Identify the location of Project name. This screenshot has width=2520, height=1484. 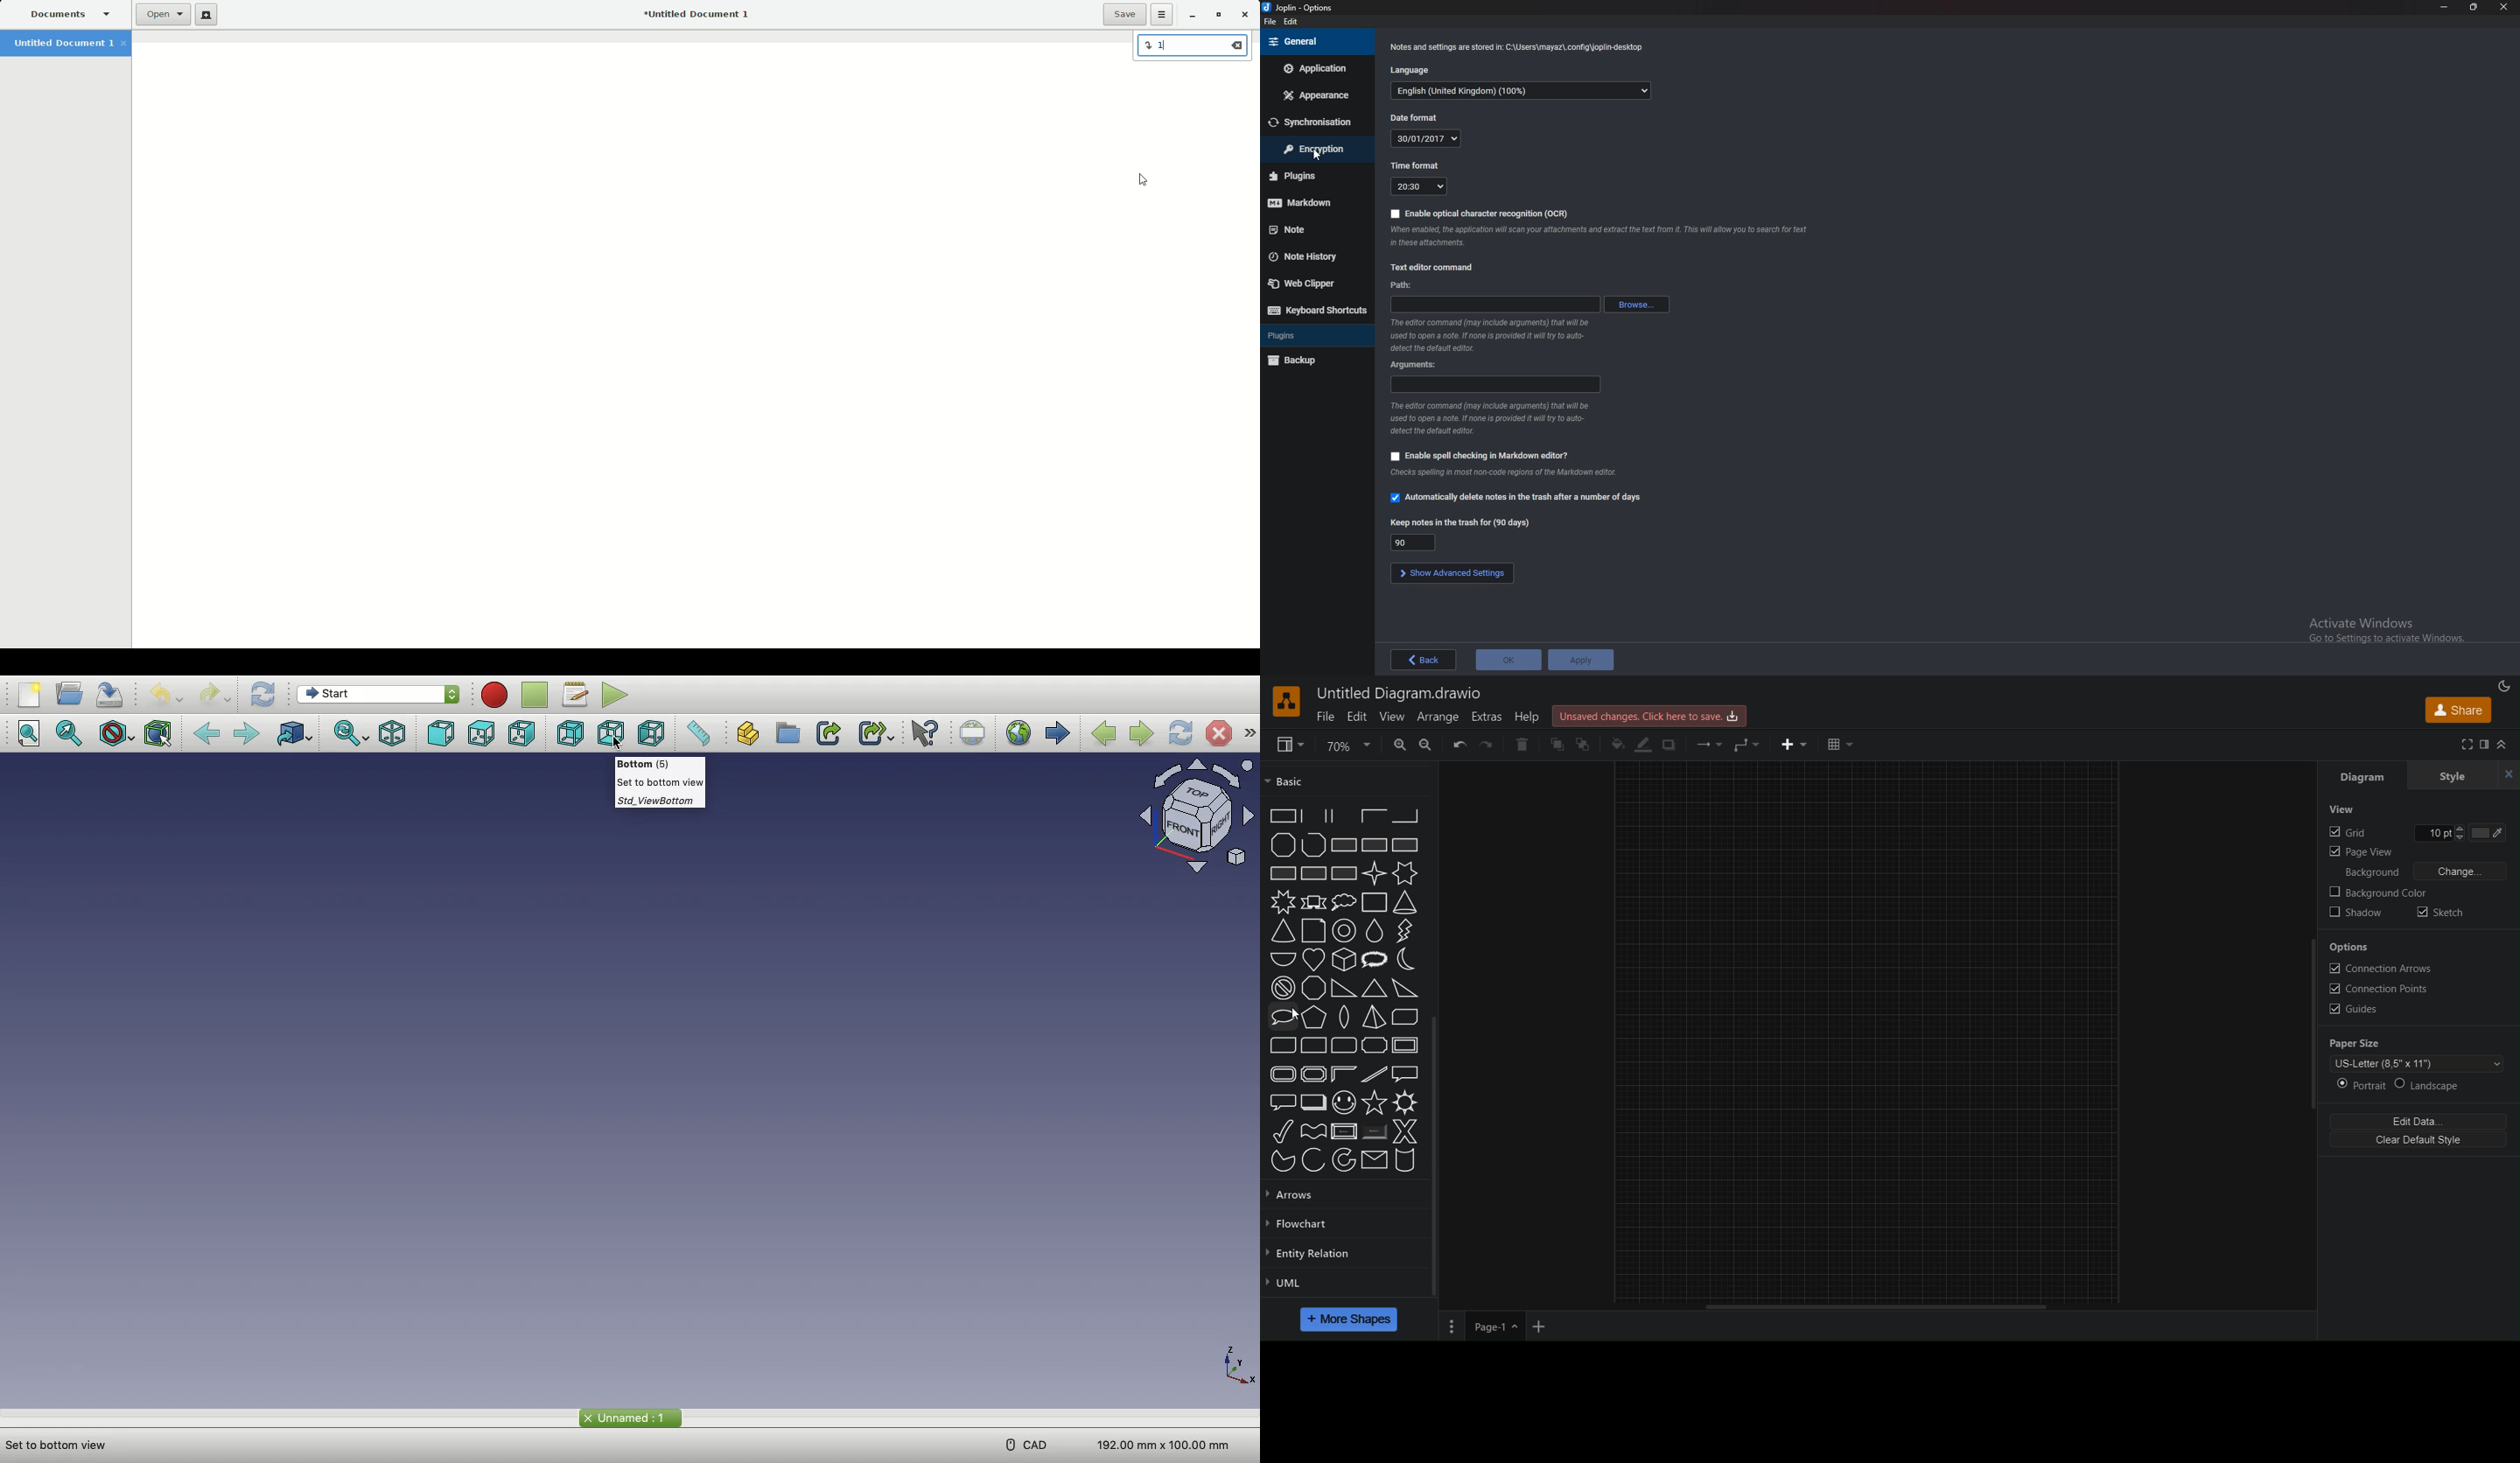
(630, 1418).